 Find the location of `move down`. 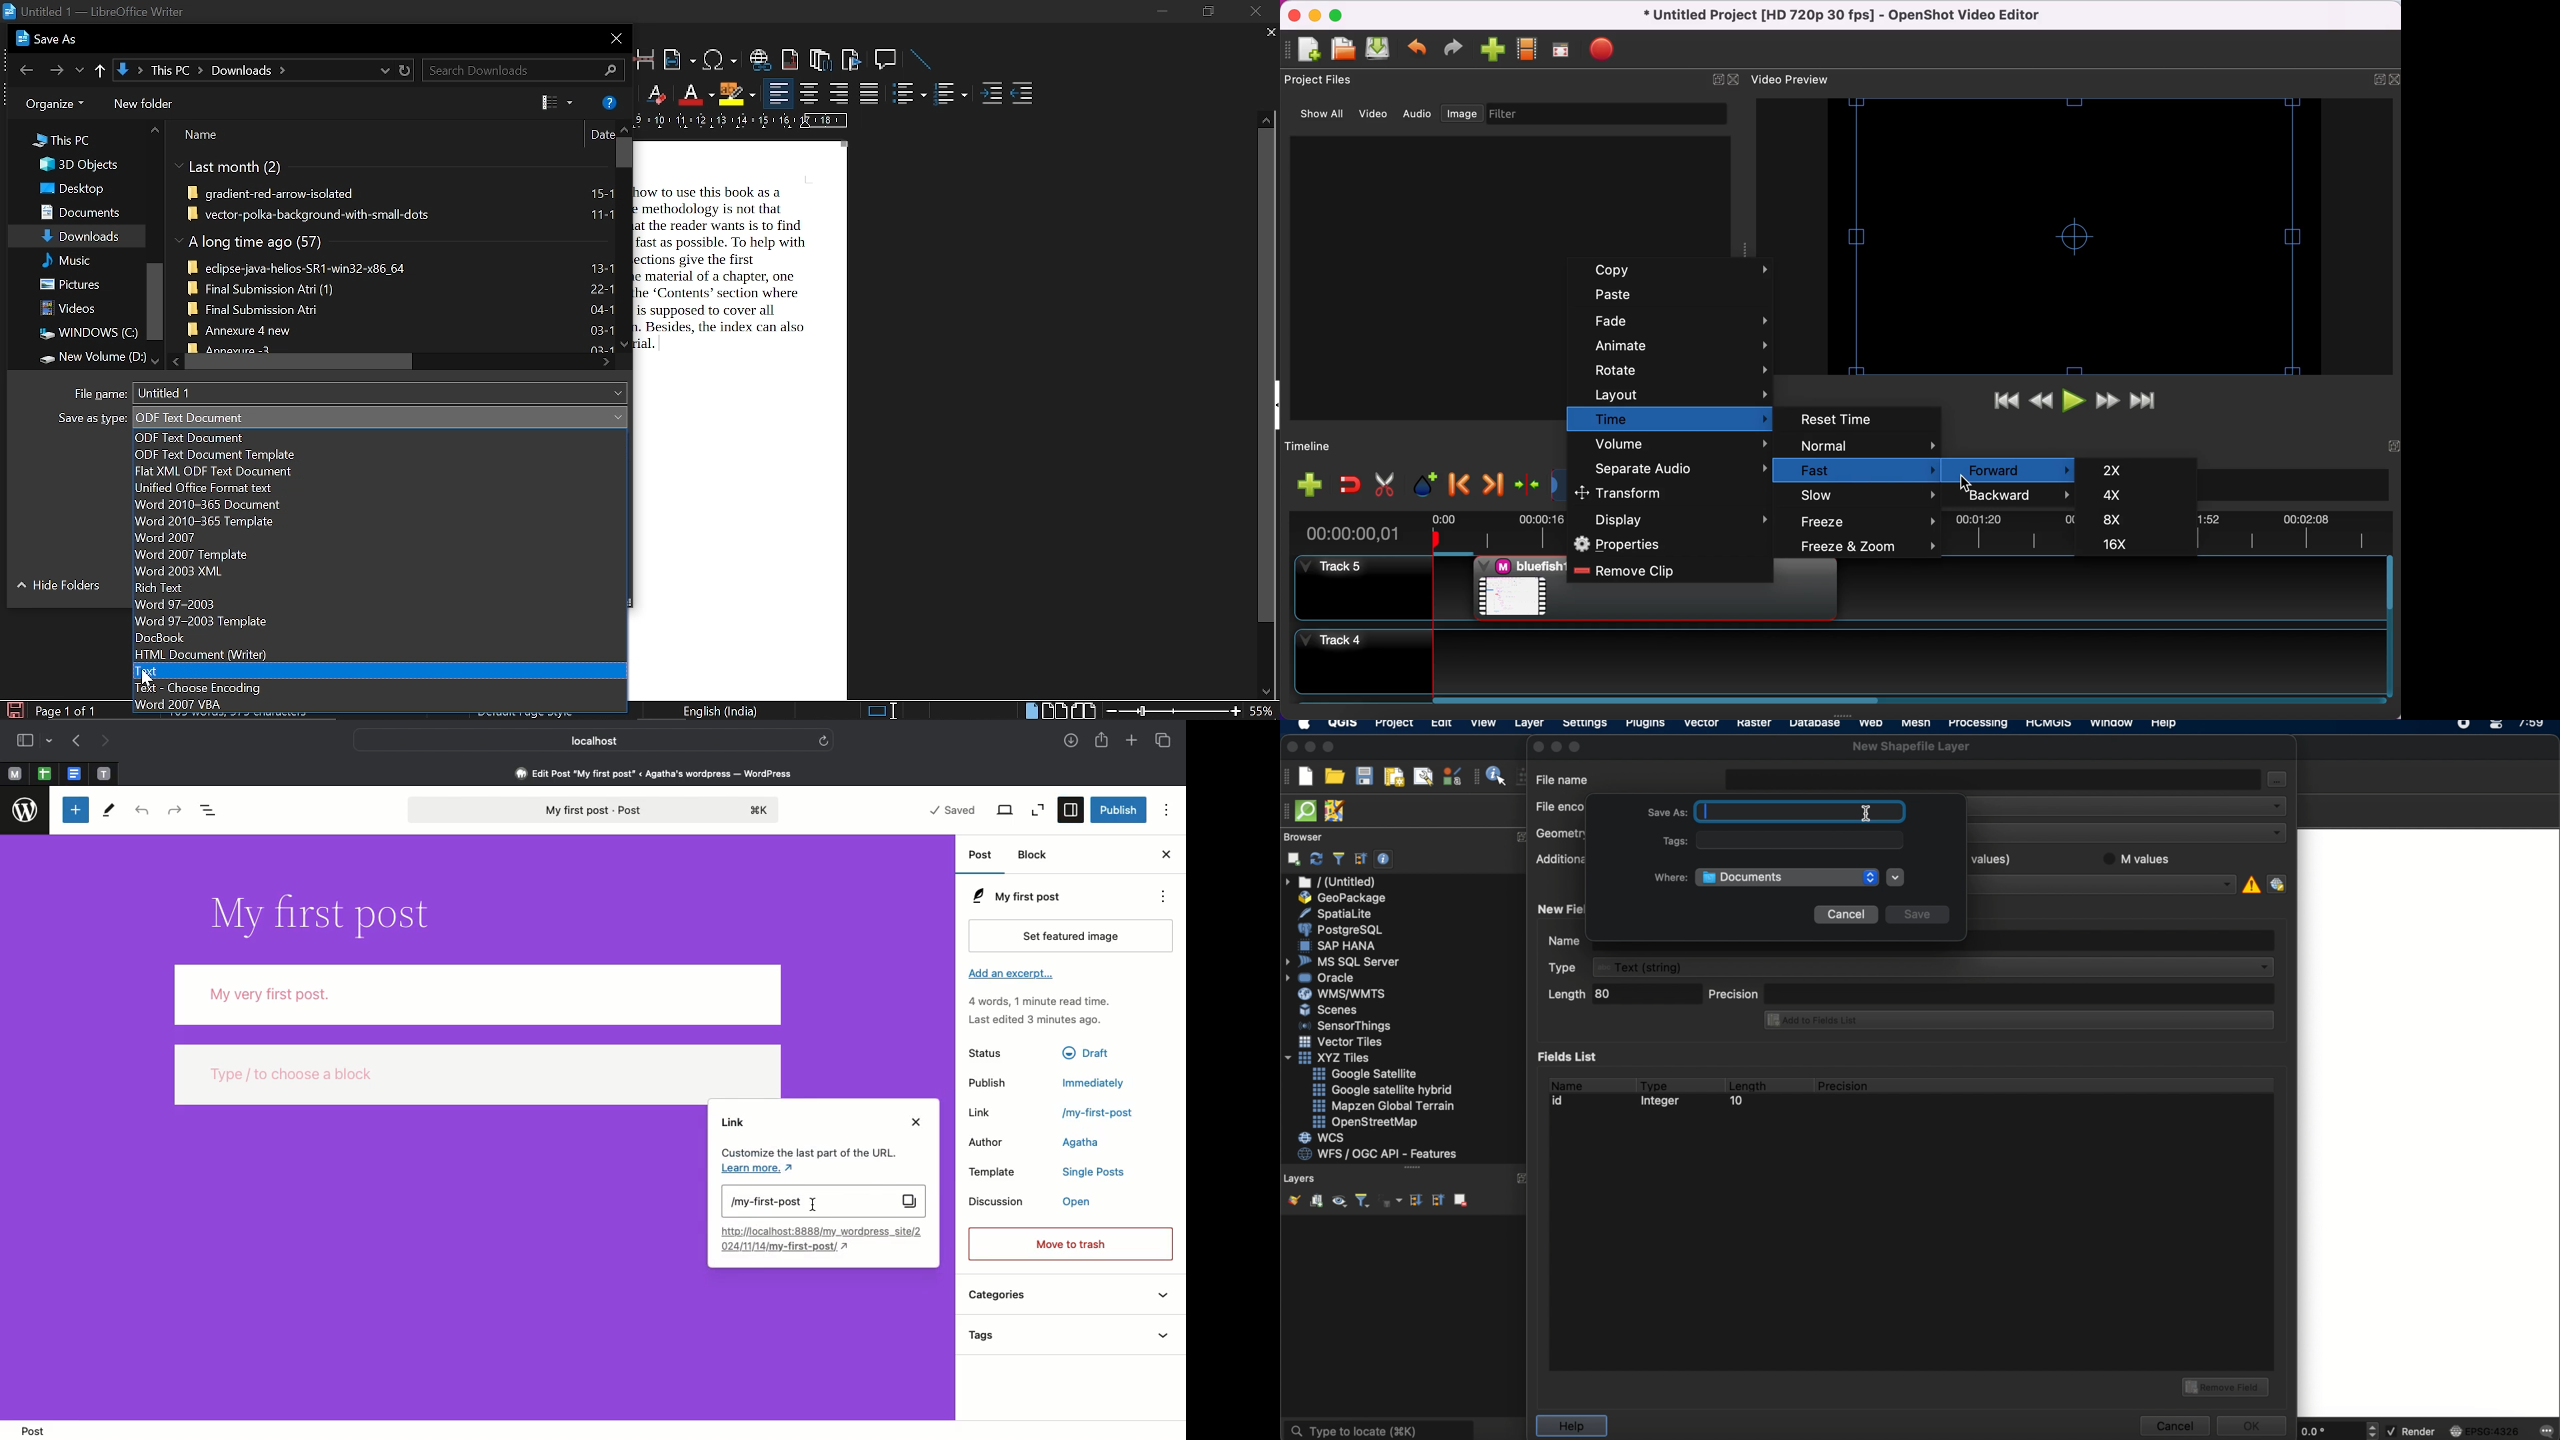

move down is located at coordinates (150, 359).